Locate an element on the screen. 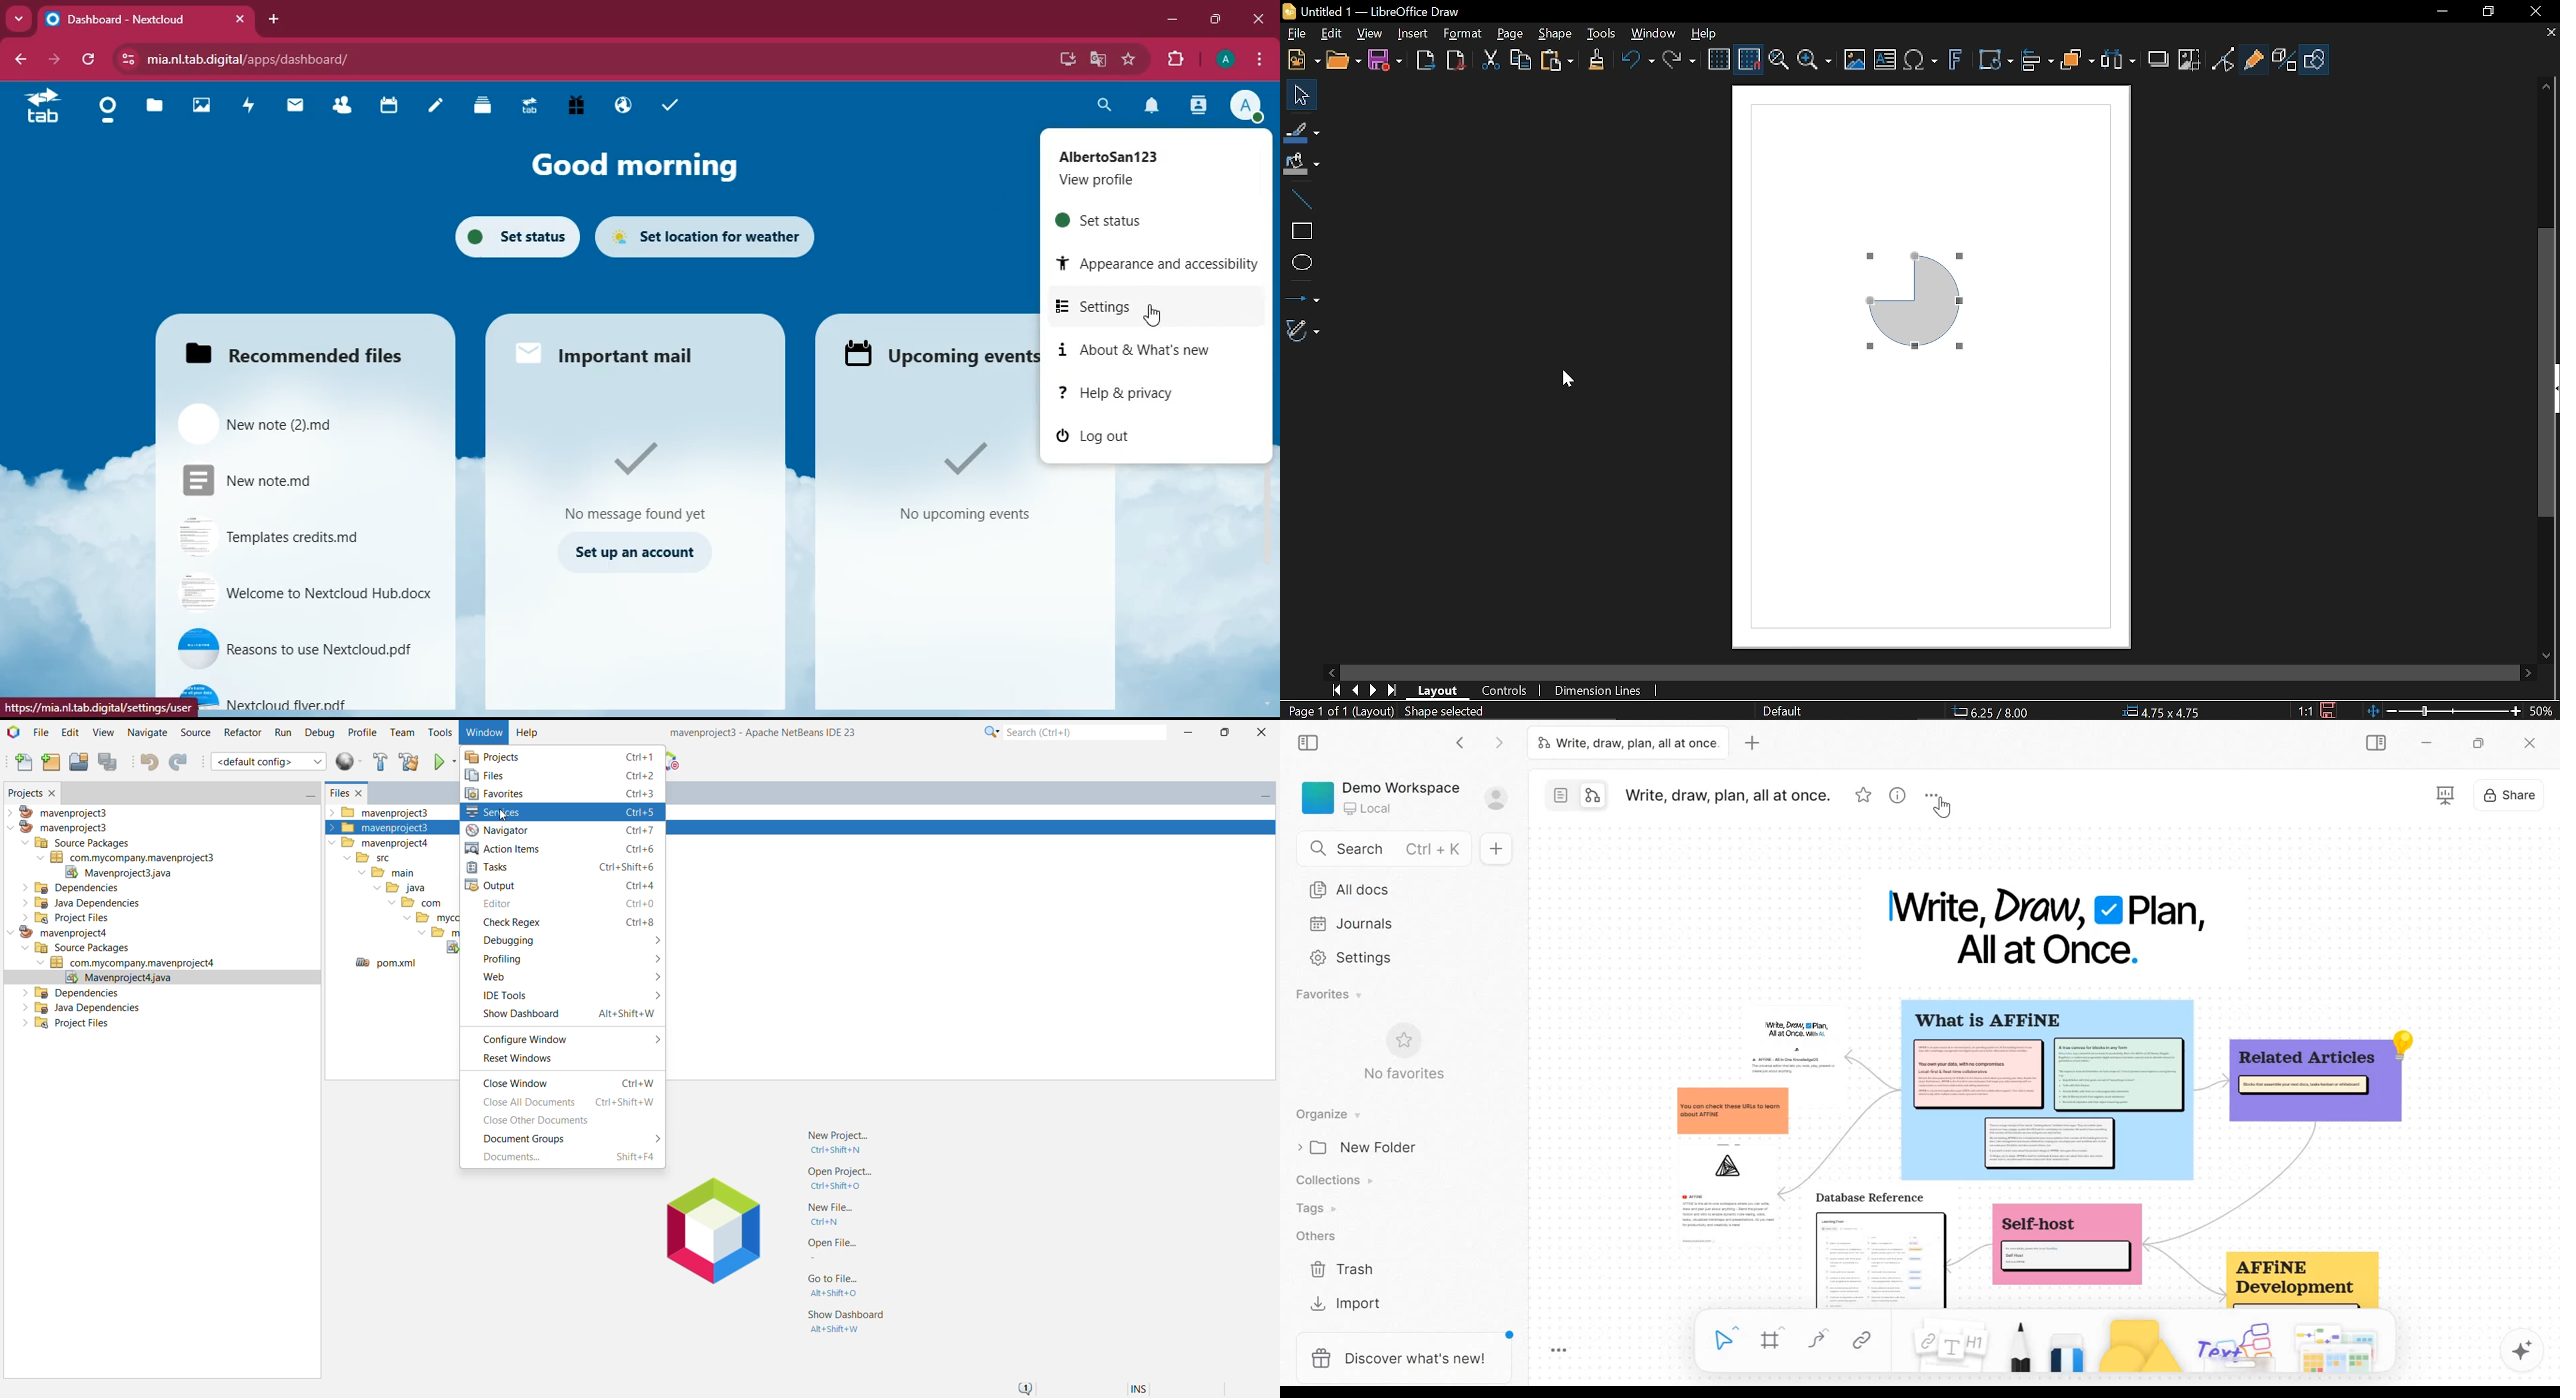  mia.nl.tab.digital/apps/dashboard/ is located at coordinates (254, 61).